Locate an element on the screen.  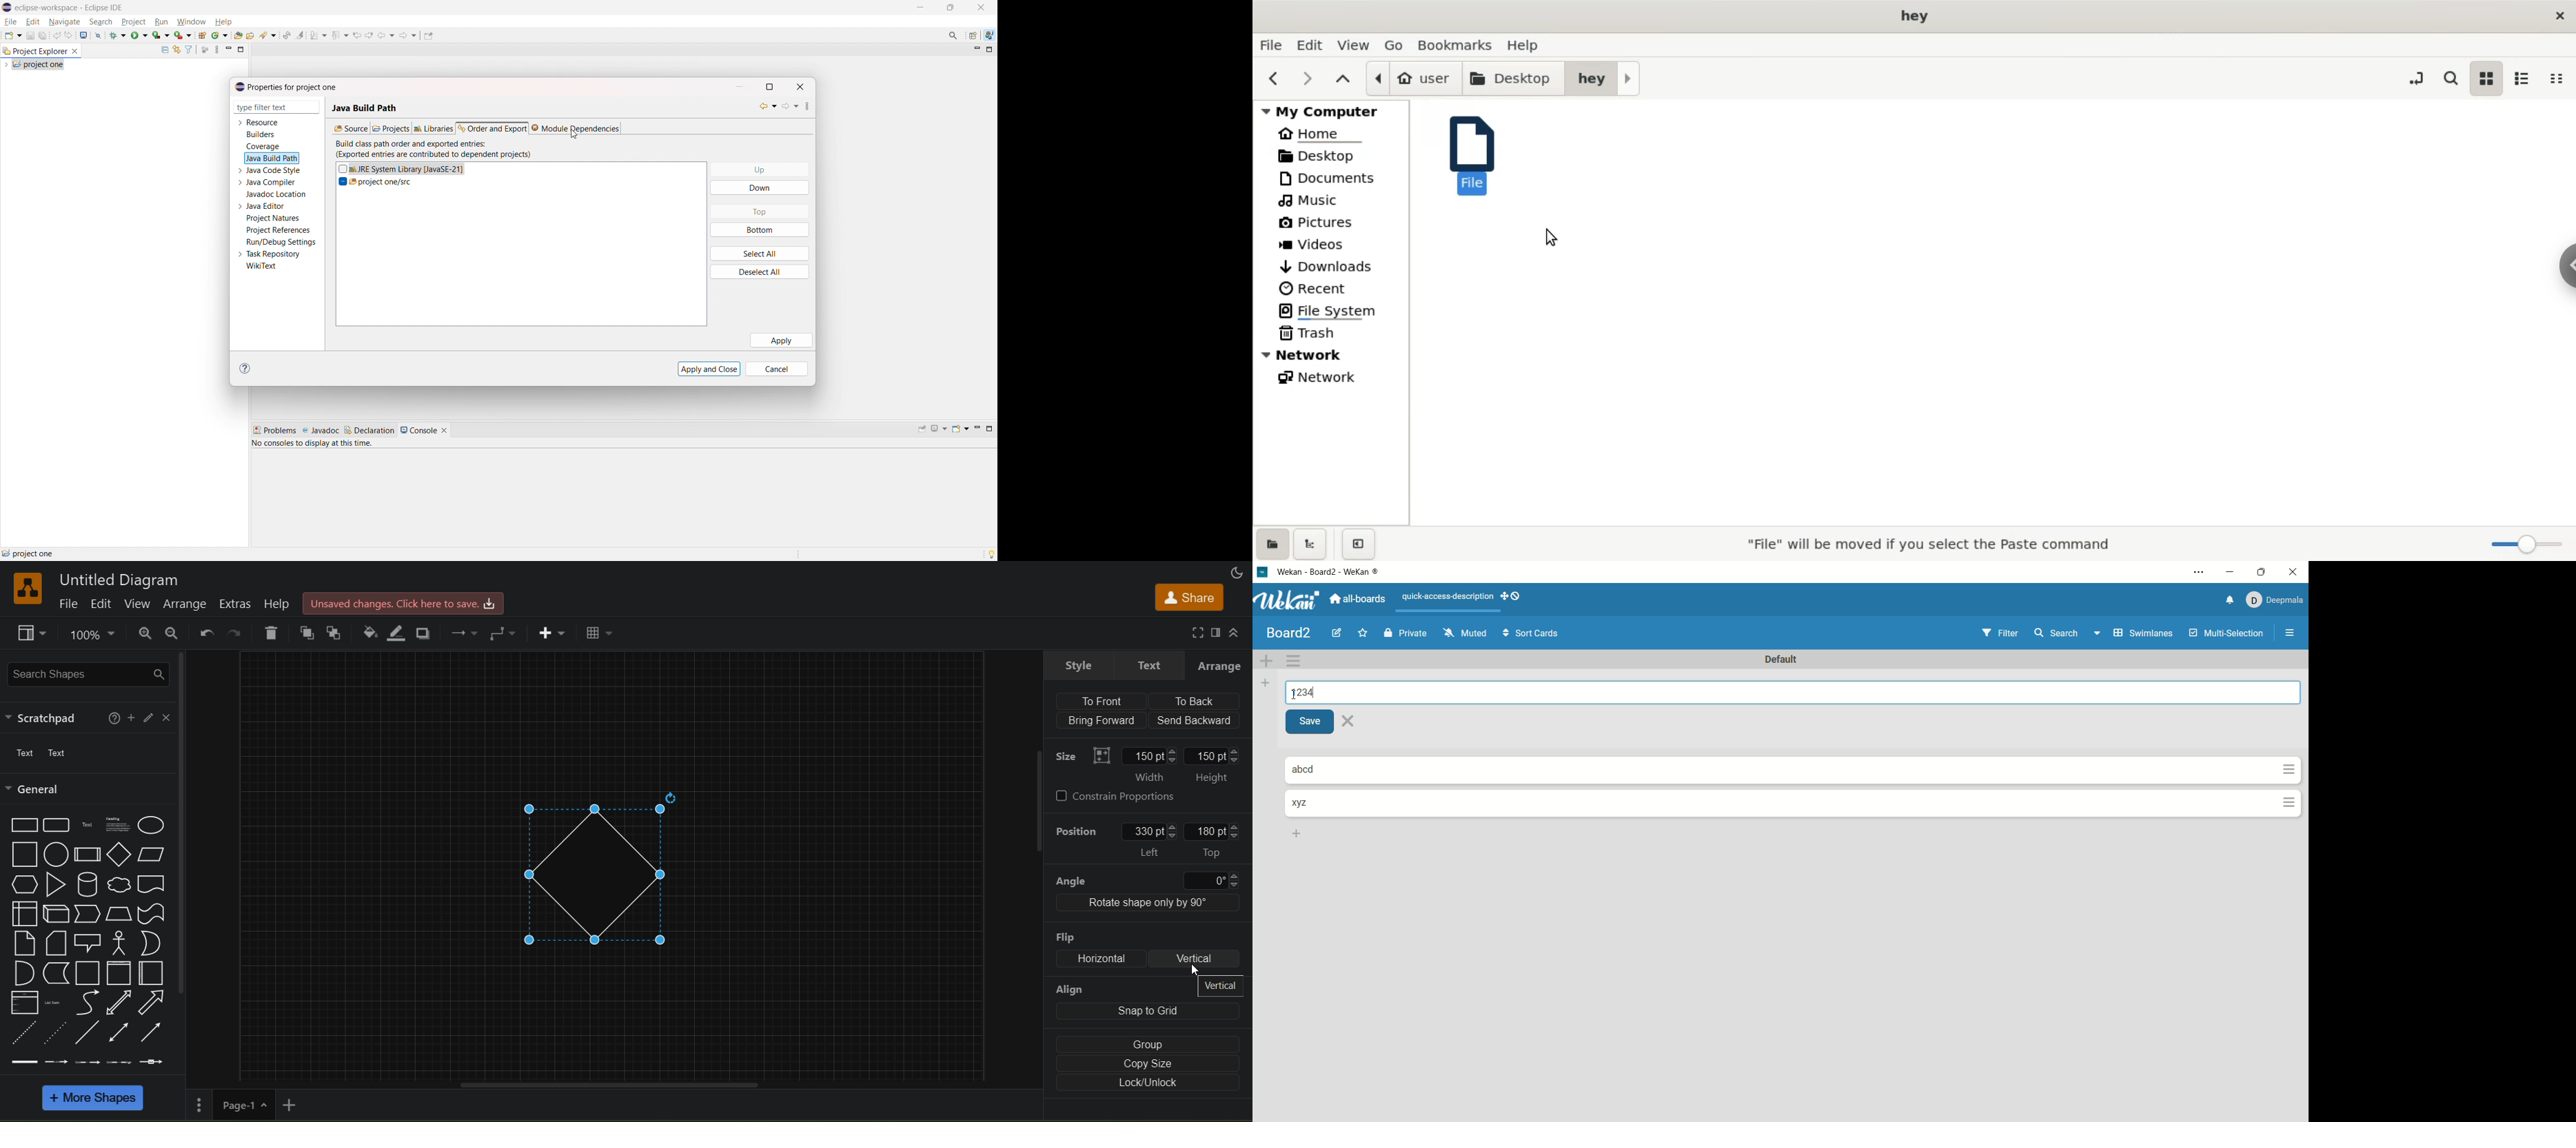
minimize is located at coordinates (2231, 570).